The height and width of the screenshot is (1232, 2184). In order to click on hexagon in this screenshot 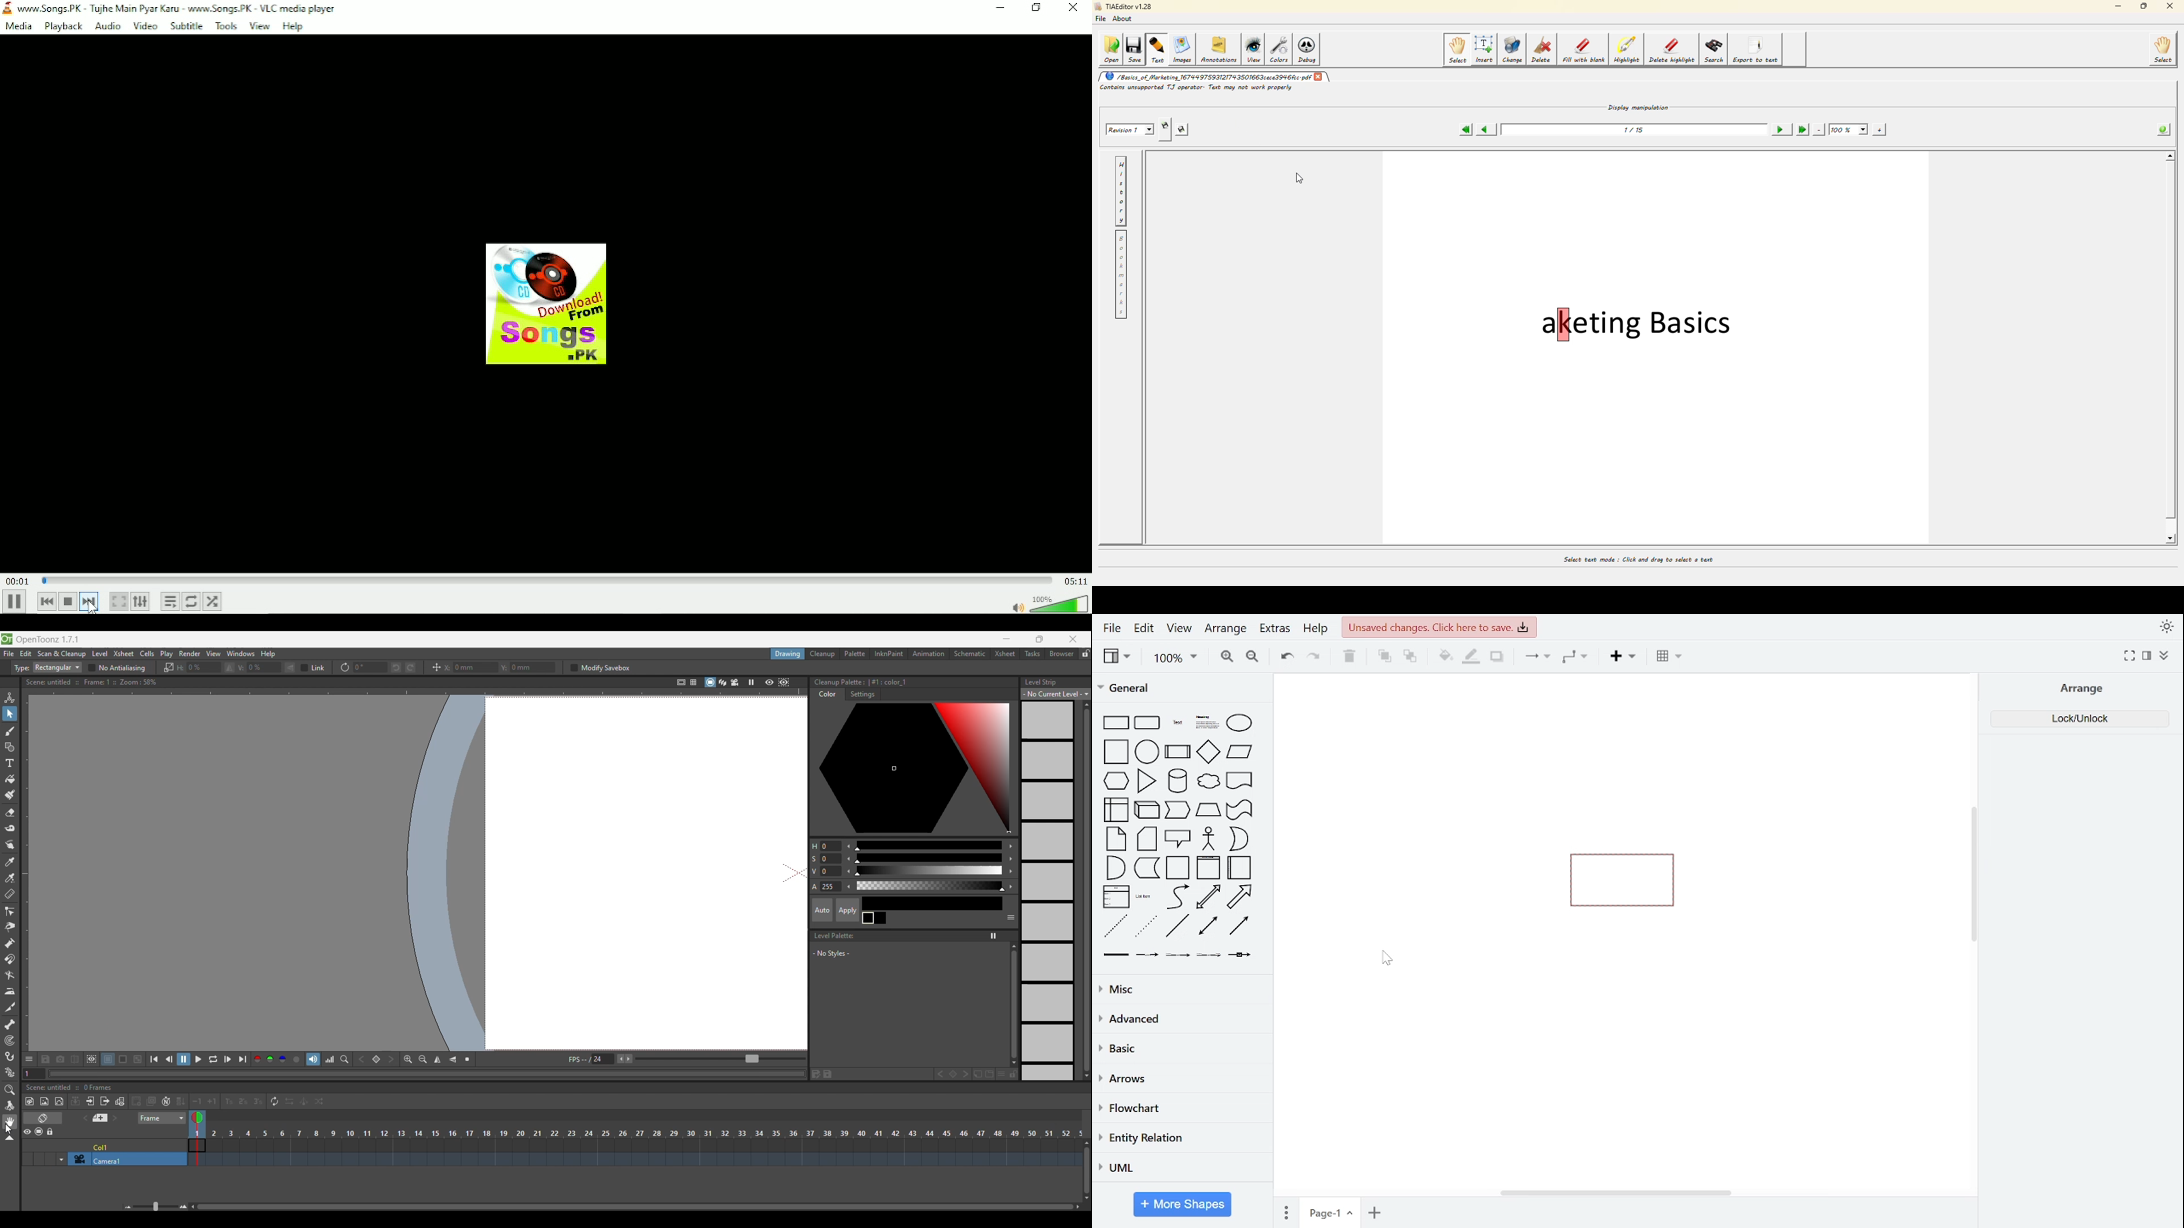, I will do `click(1115, 780)`.